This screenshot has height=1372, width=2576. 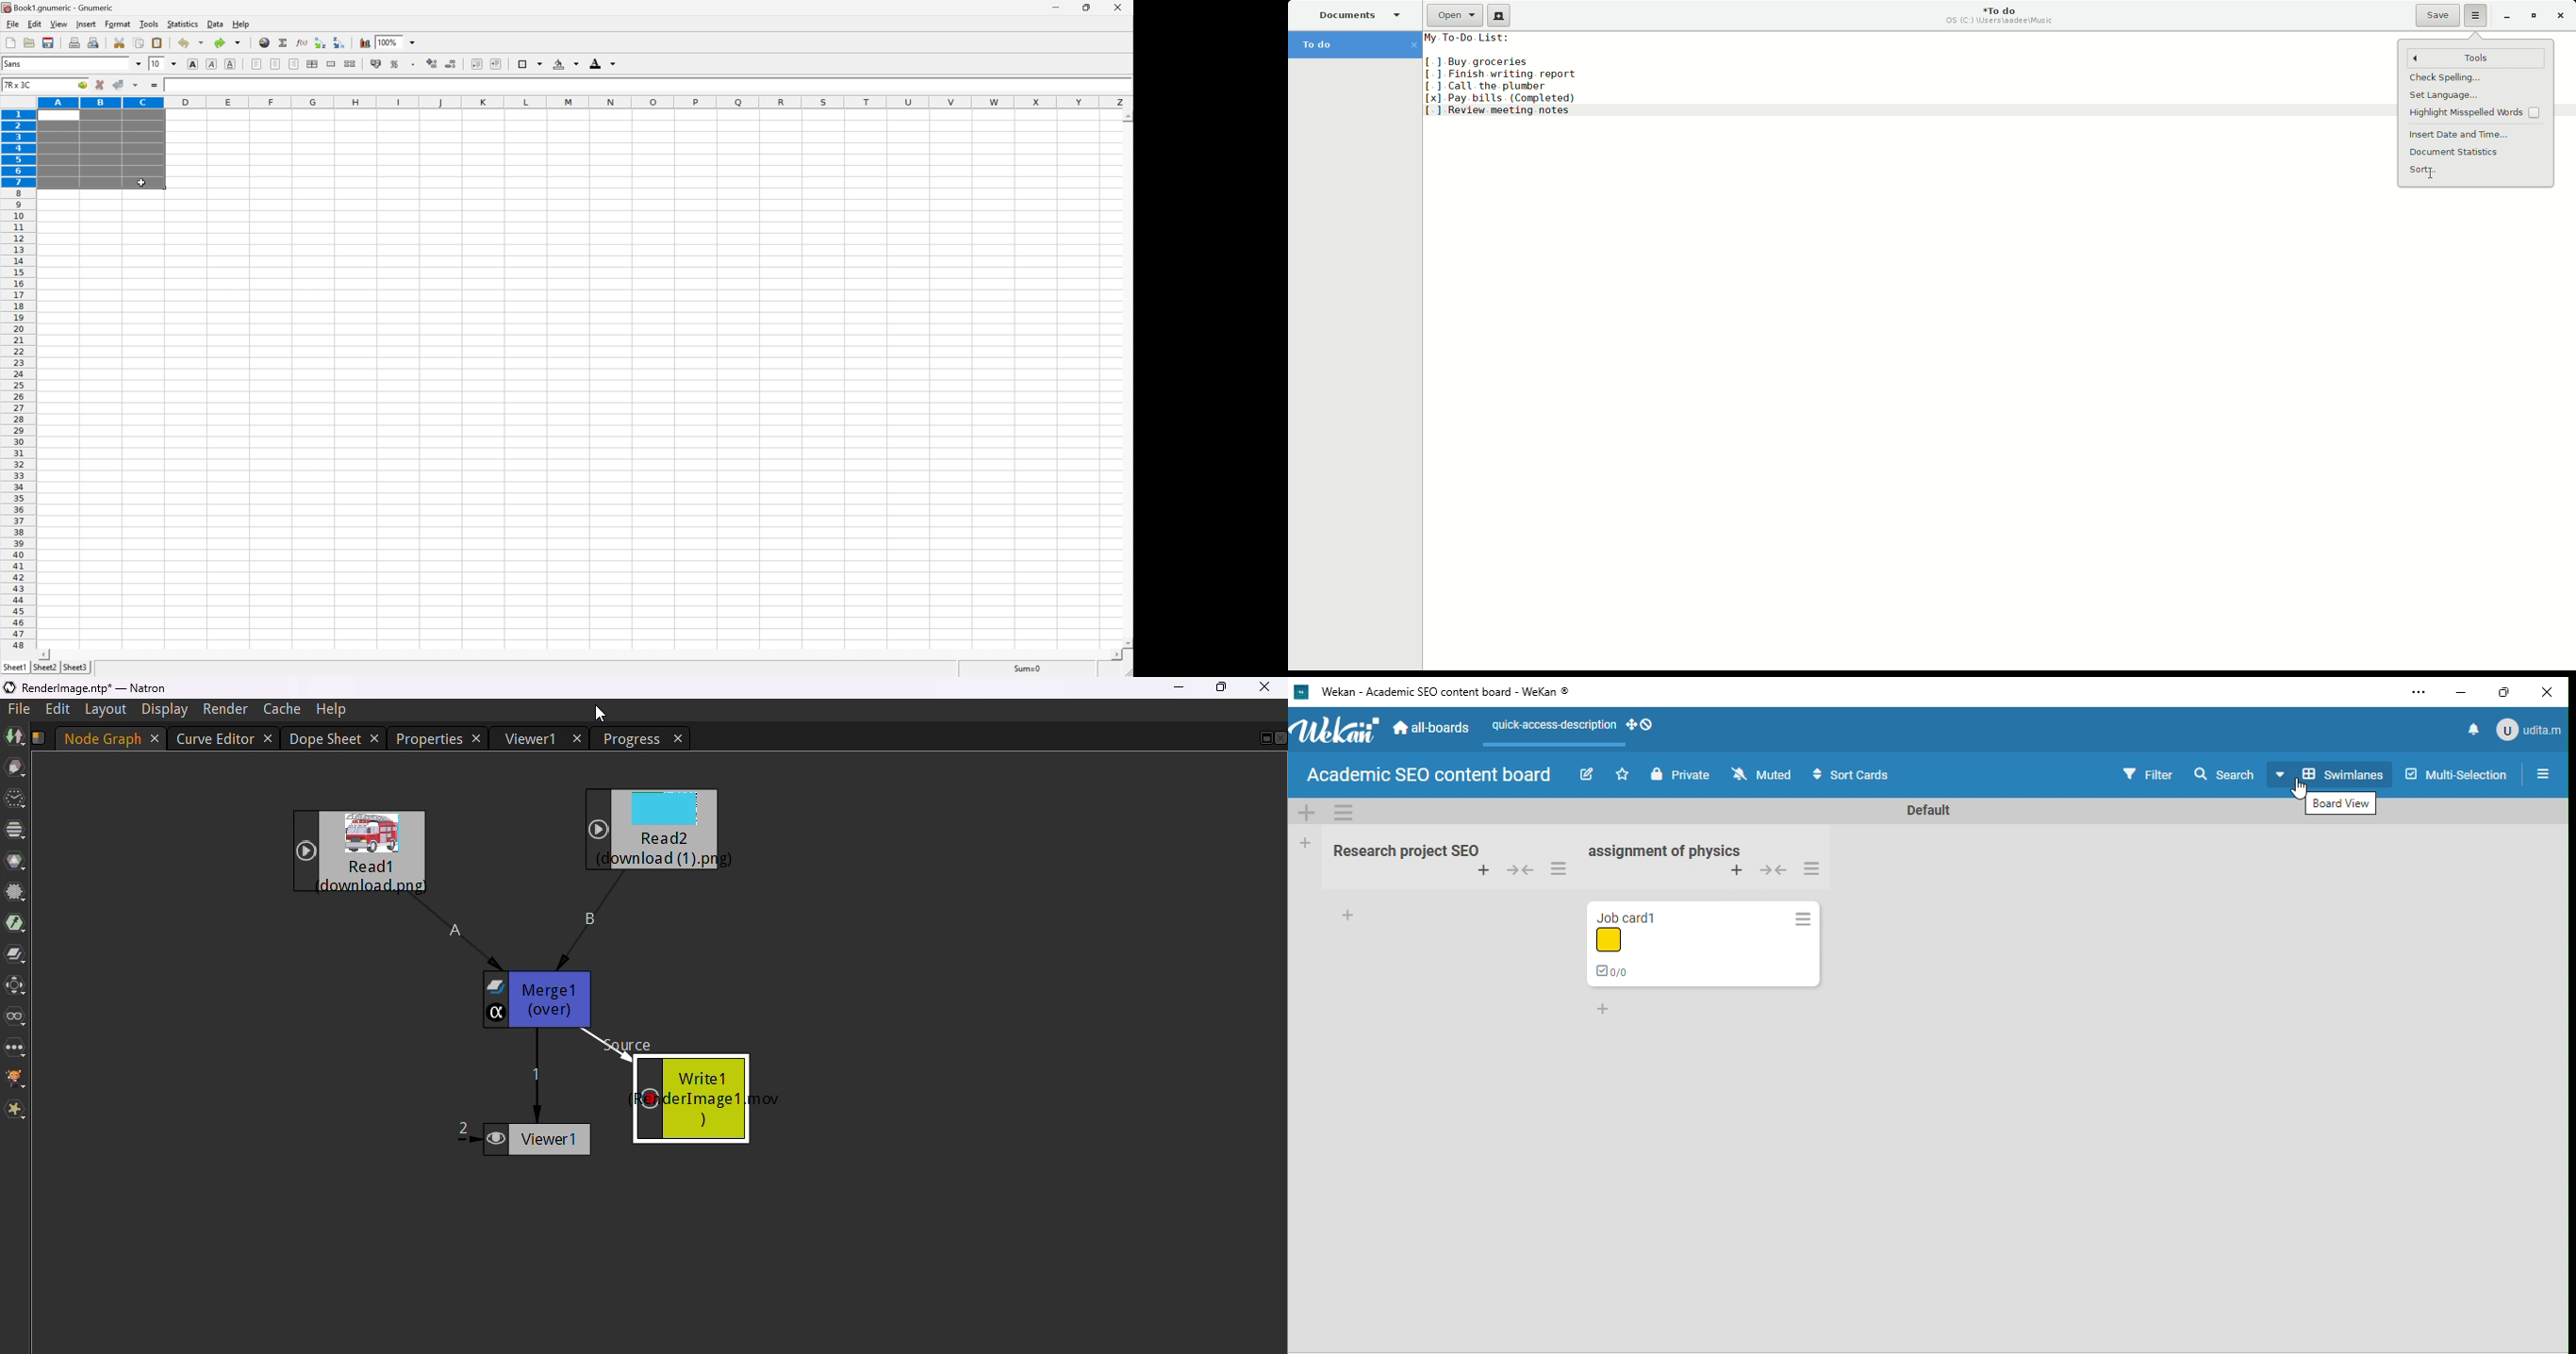 I want to click on enter formula, so click(x=156, y=86).